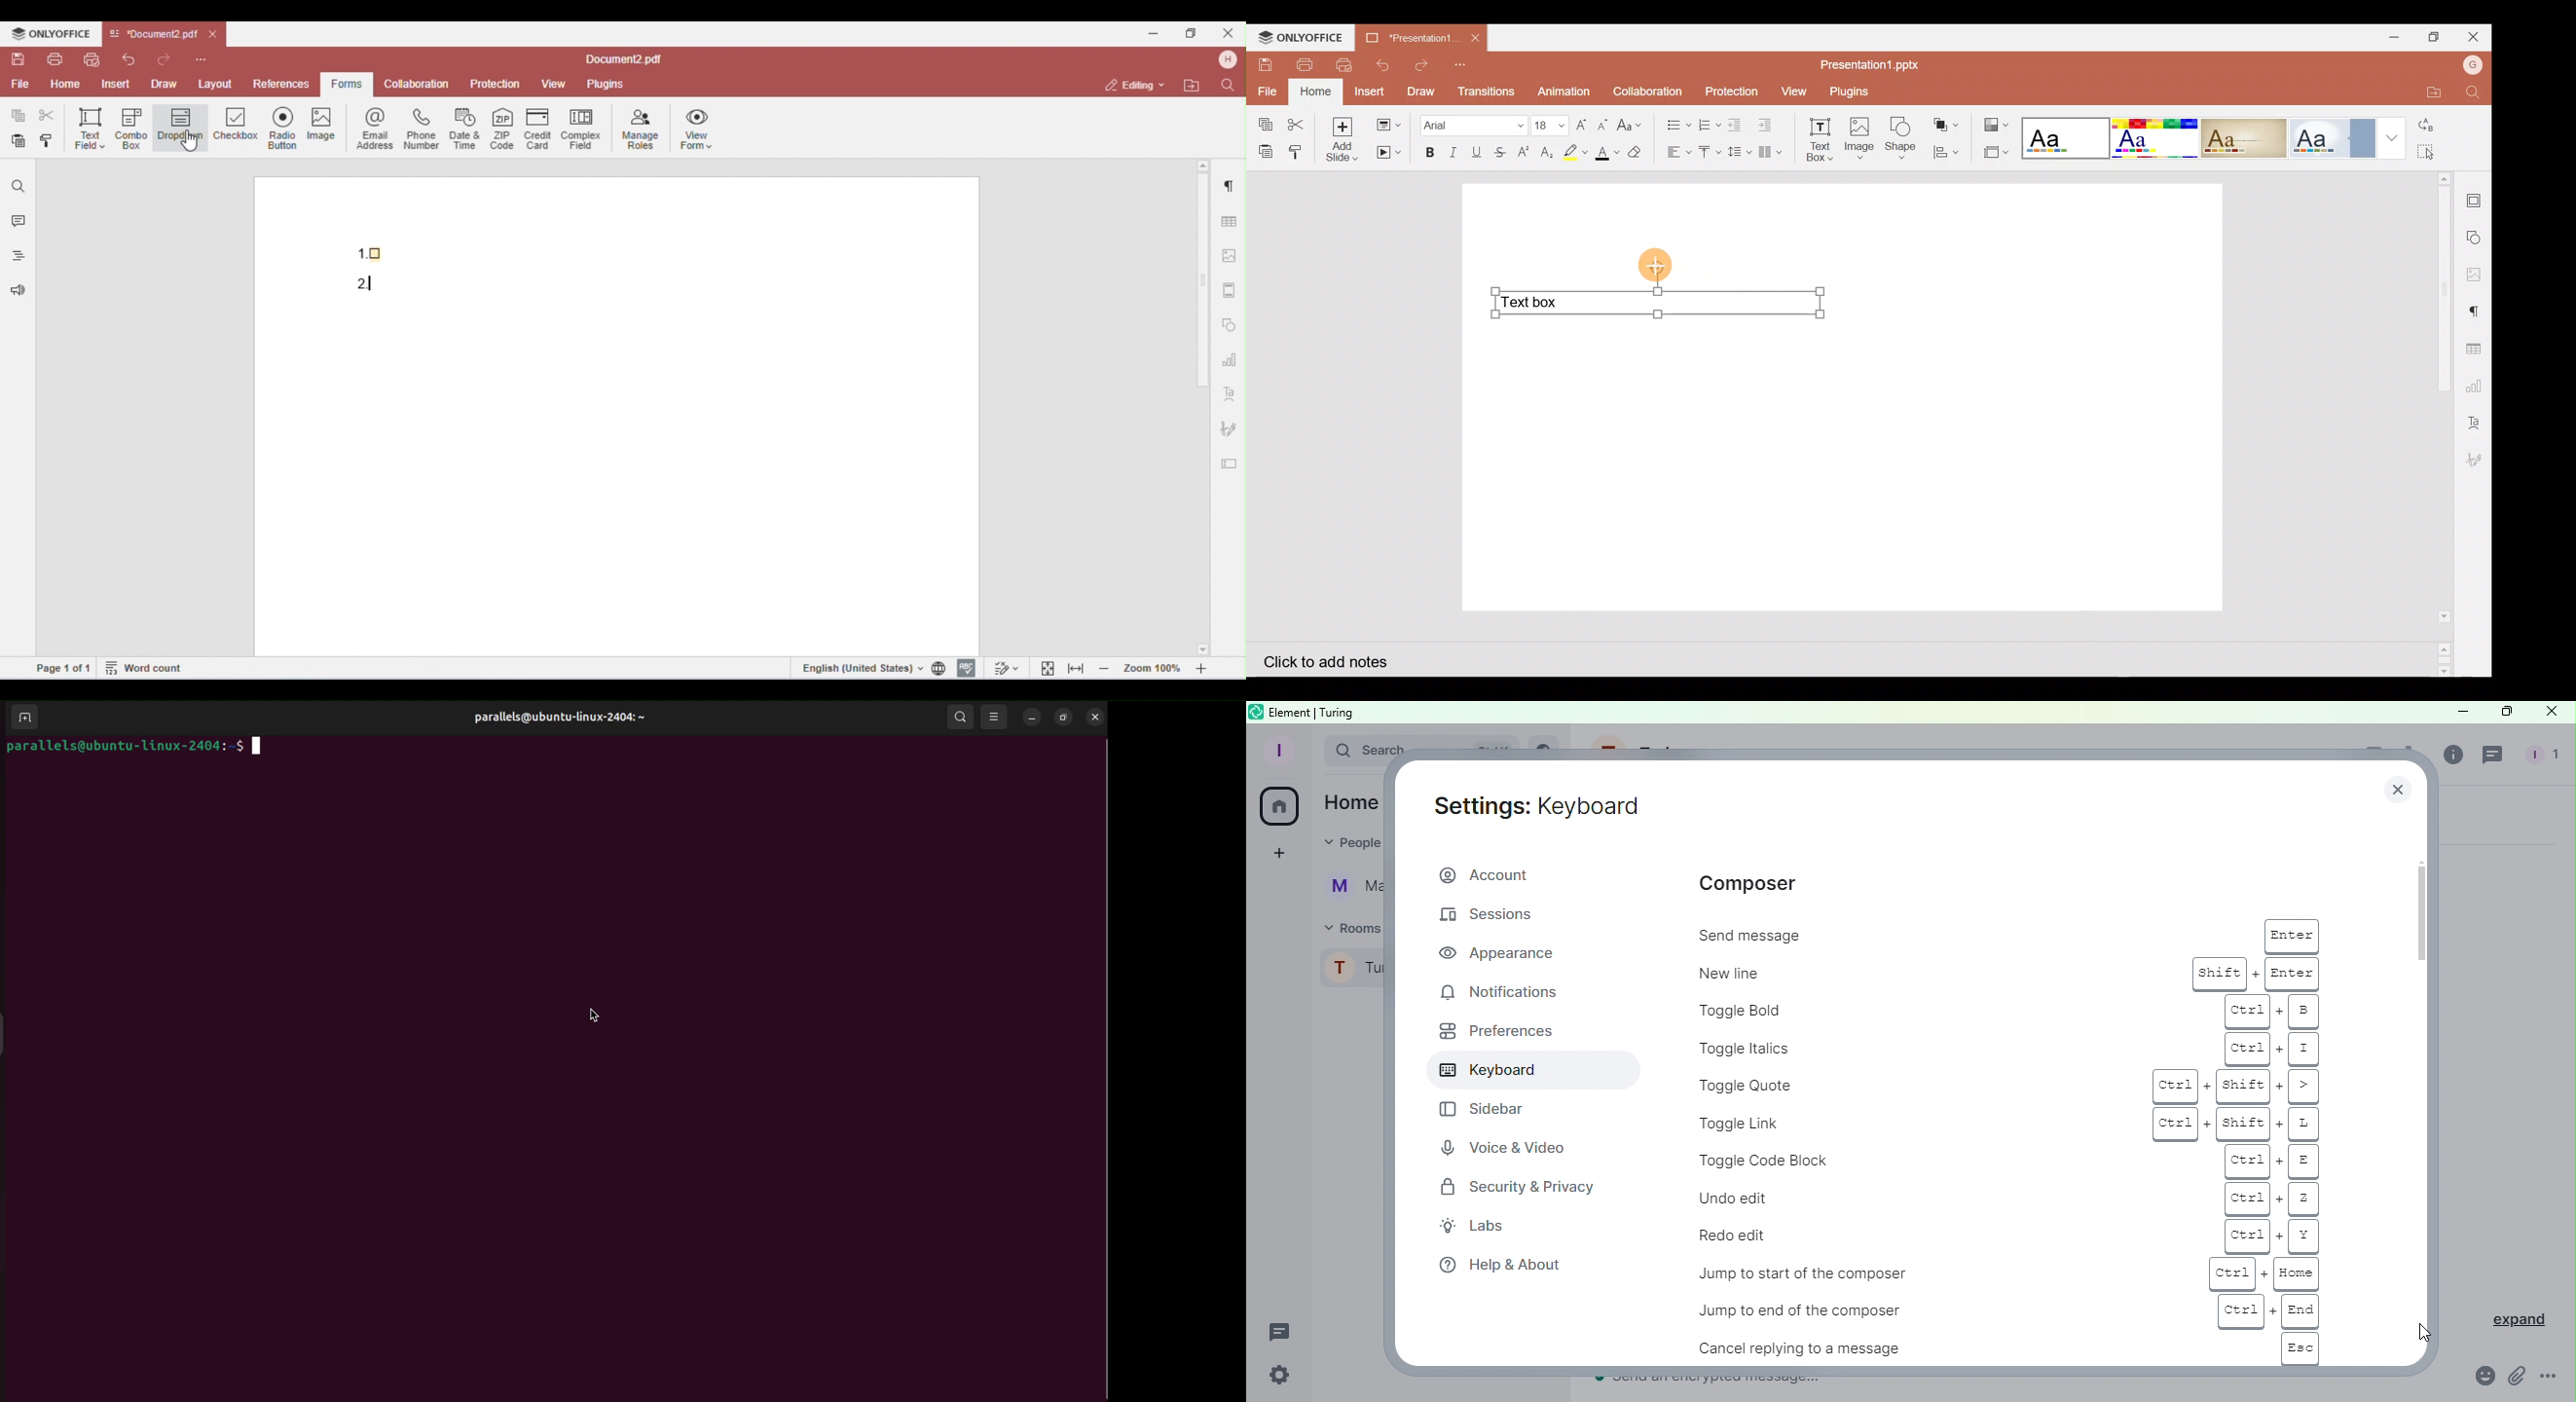 Image resolution: width=2576 pixels, height=1428 pixels. What do you see at coordinates (1263, 150) in the screenshot?
I see `Paste` at bounding box center [1263, 150].